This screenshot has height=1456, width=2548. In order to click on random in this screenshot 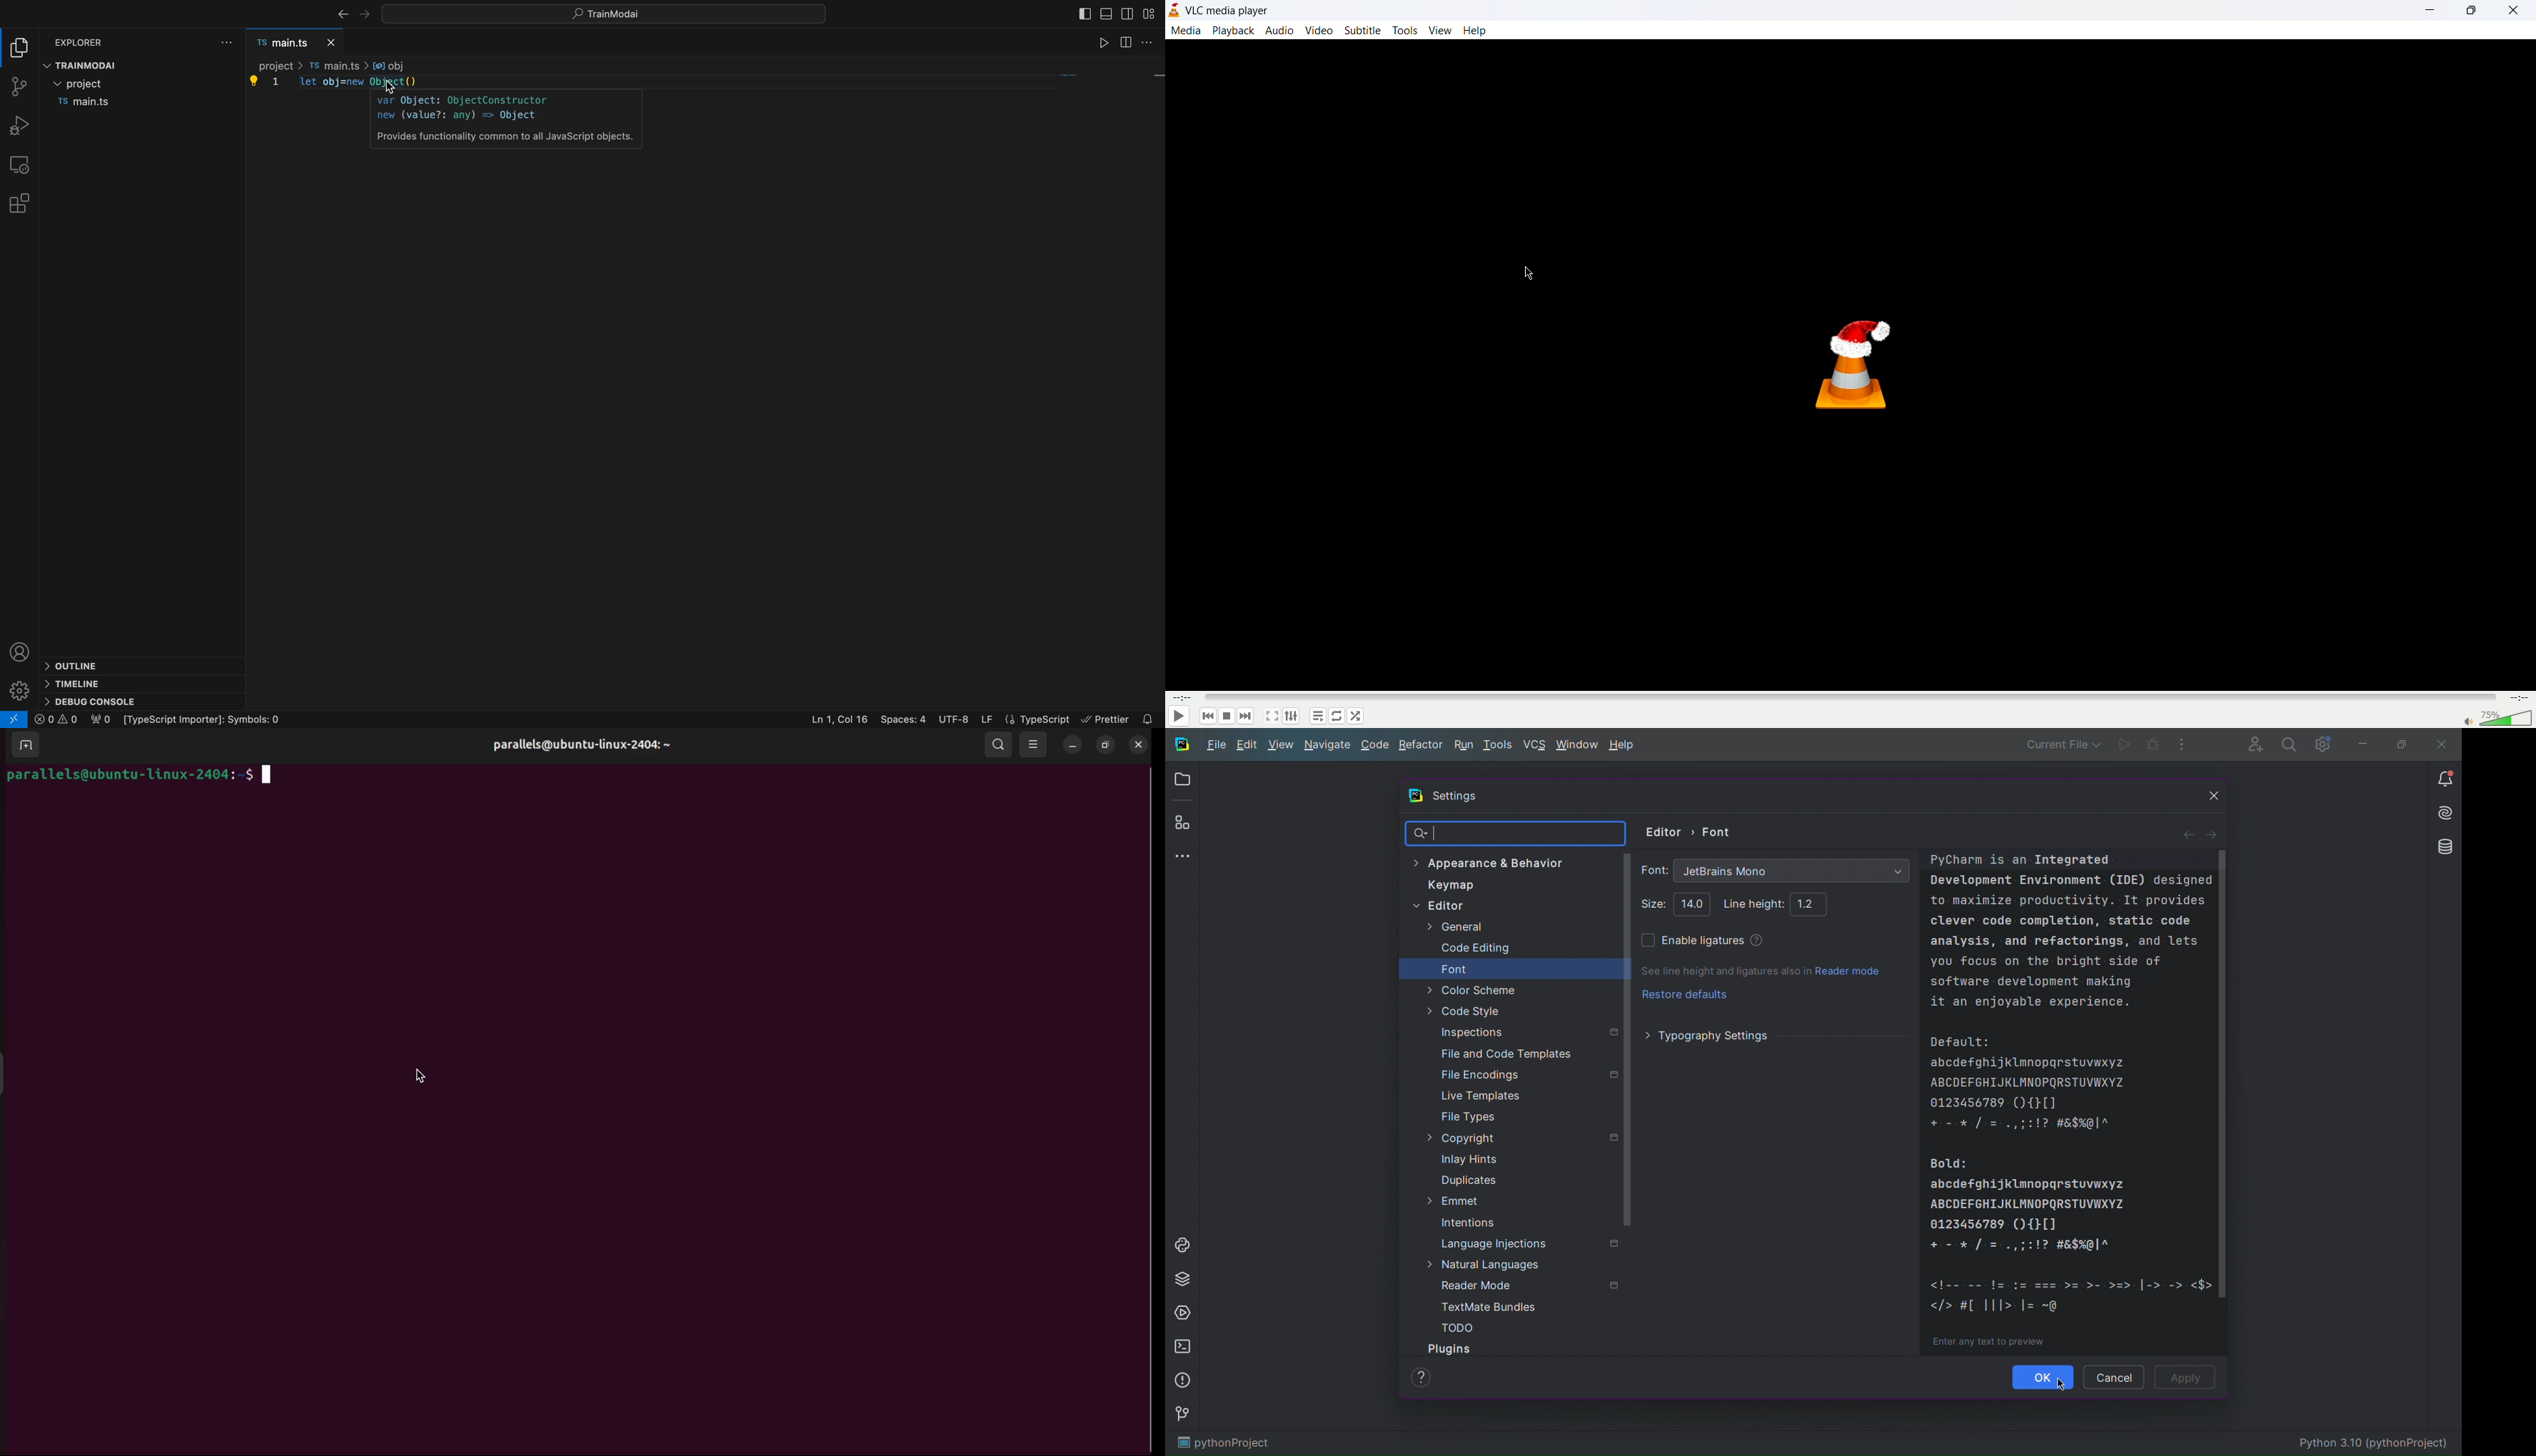, I will do `click(1356, 717)`.